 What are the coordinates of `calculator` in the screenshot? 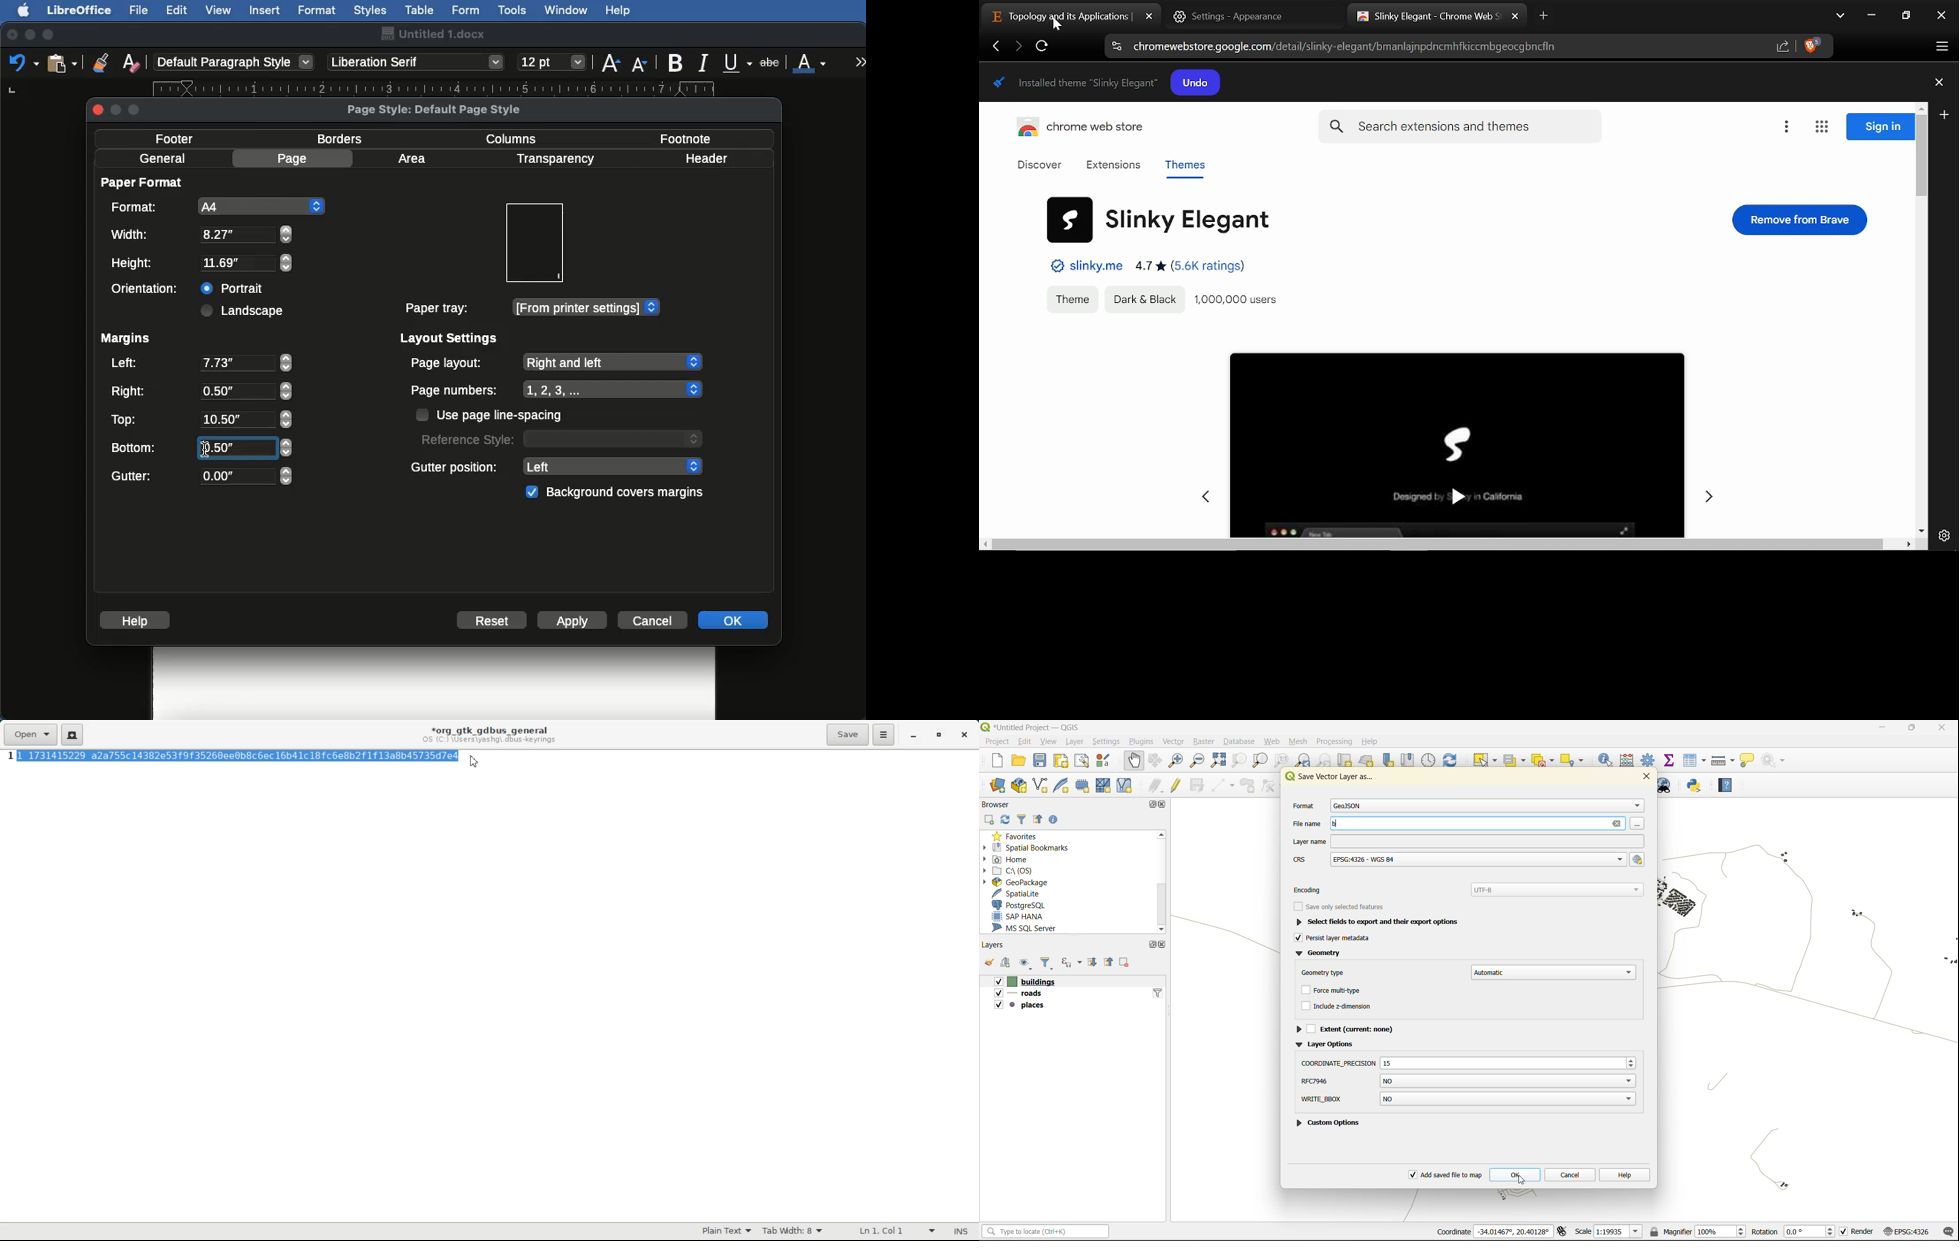 It's located at (1630, 760).